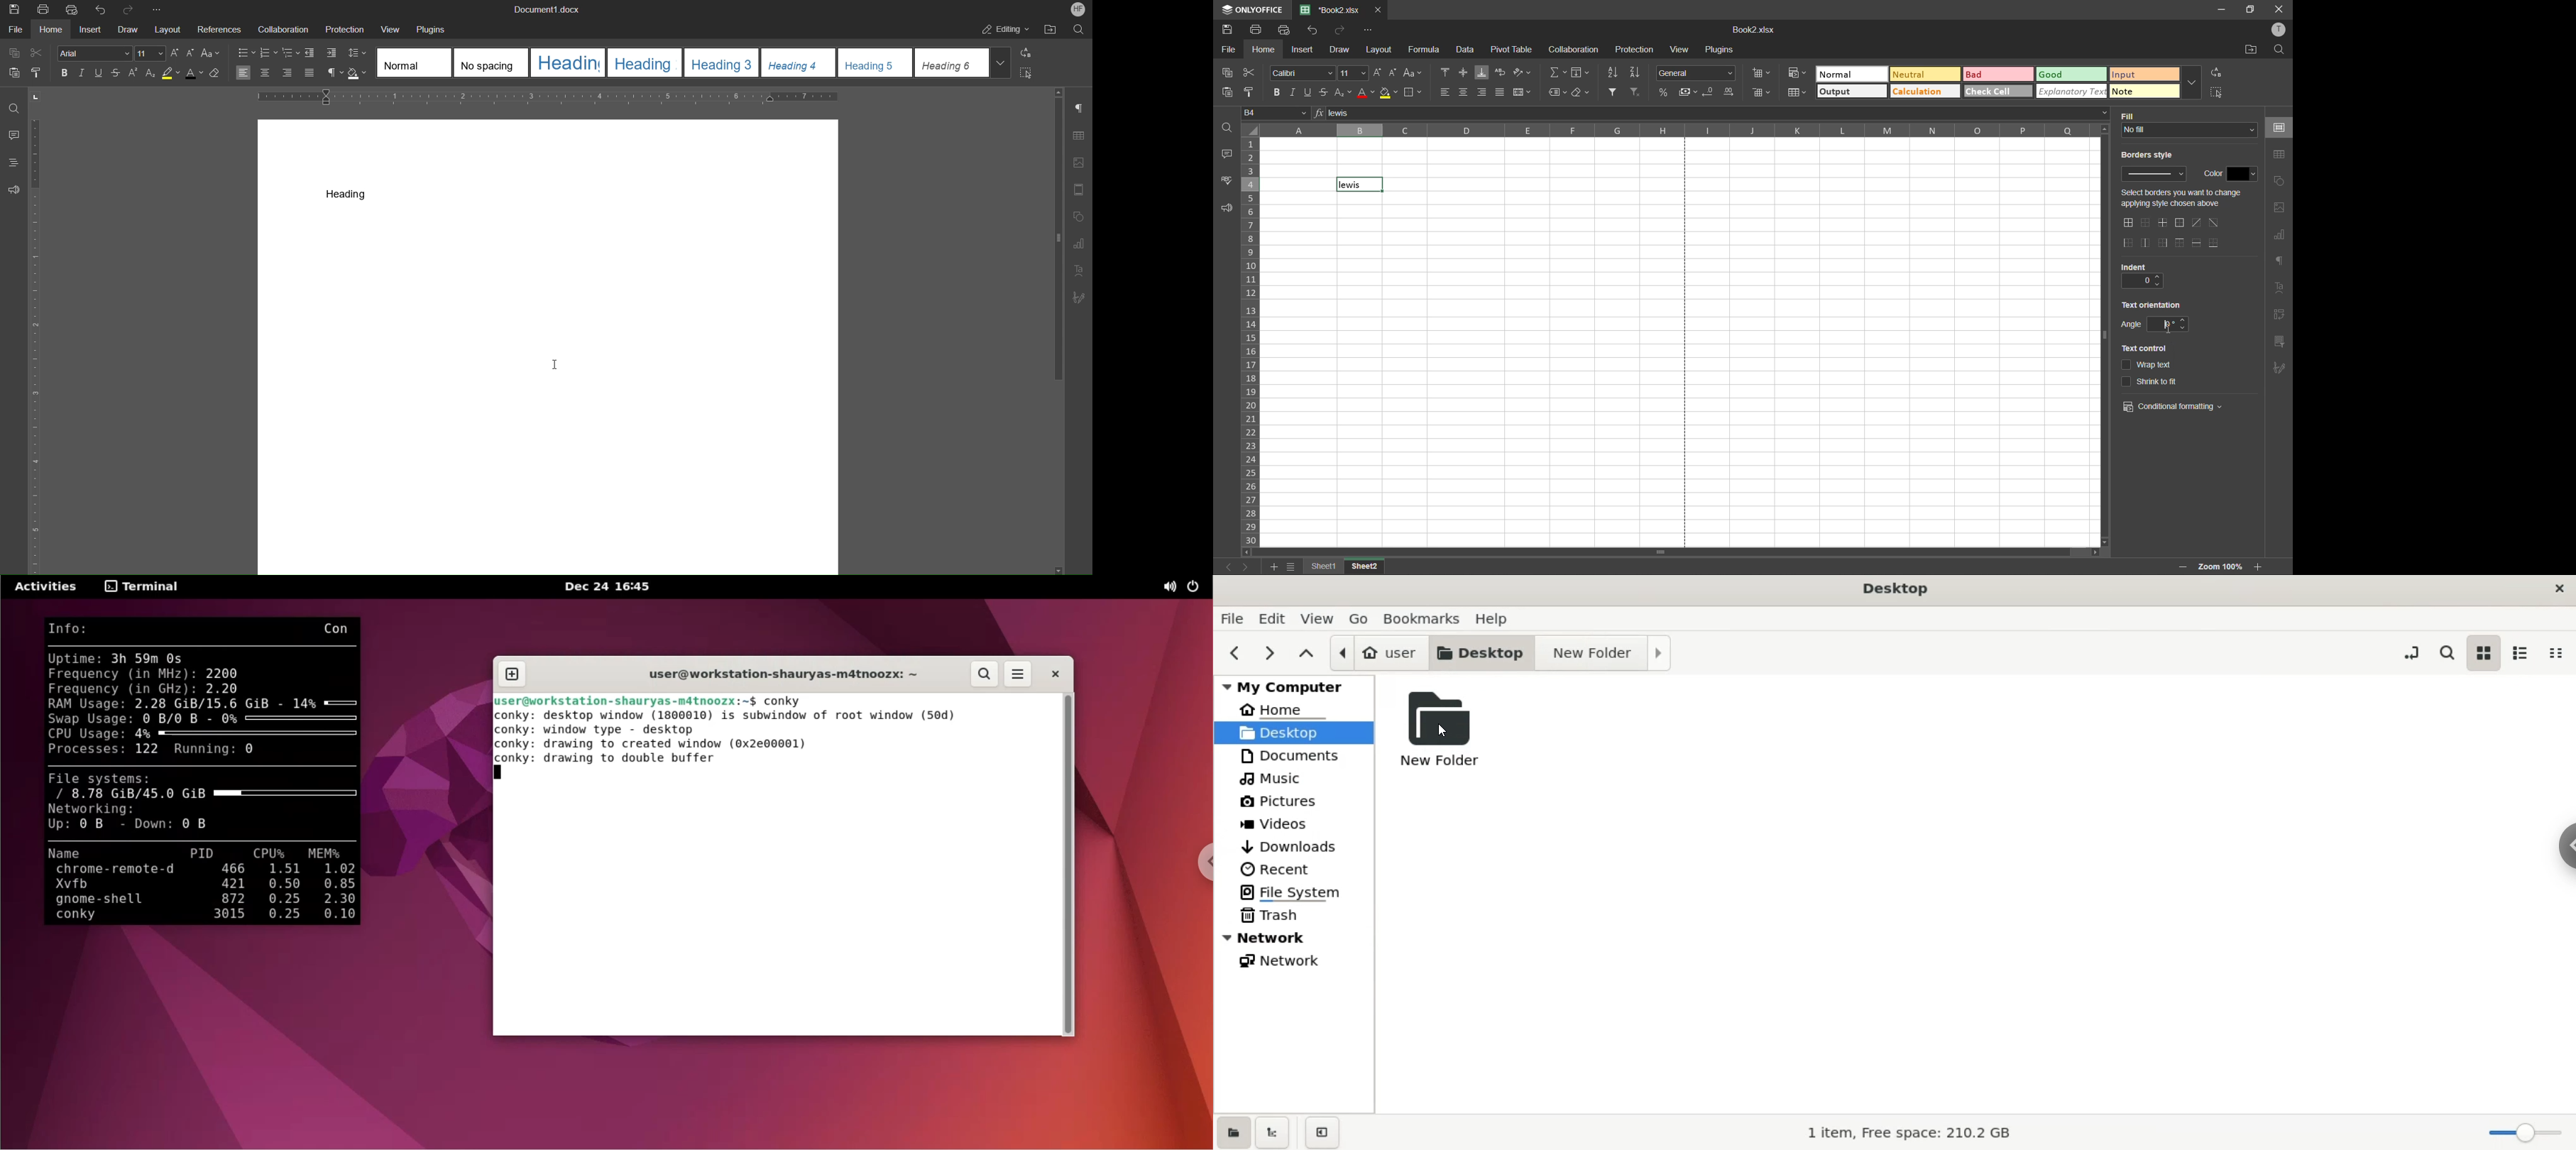 The height and width of the screenshot is (1176, 2576). What do you see at coordinates (1229, 566) in the screenshot?
I see `previous` at bounding box center [1229, 566].